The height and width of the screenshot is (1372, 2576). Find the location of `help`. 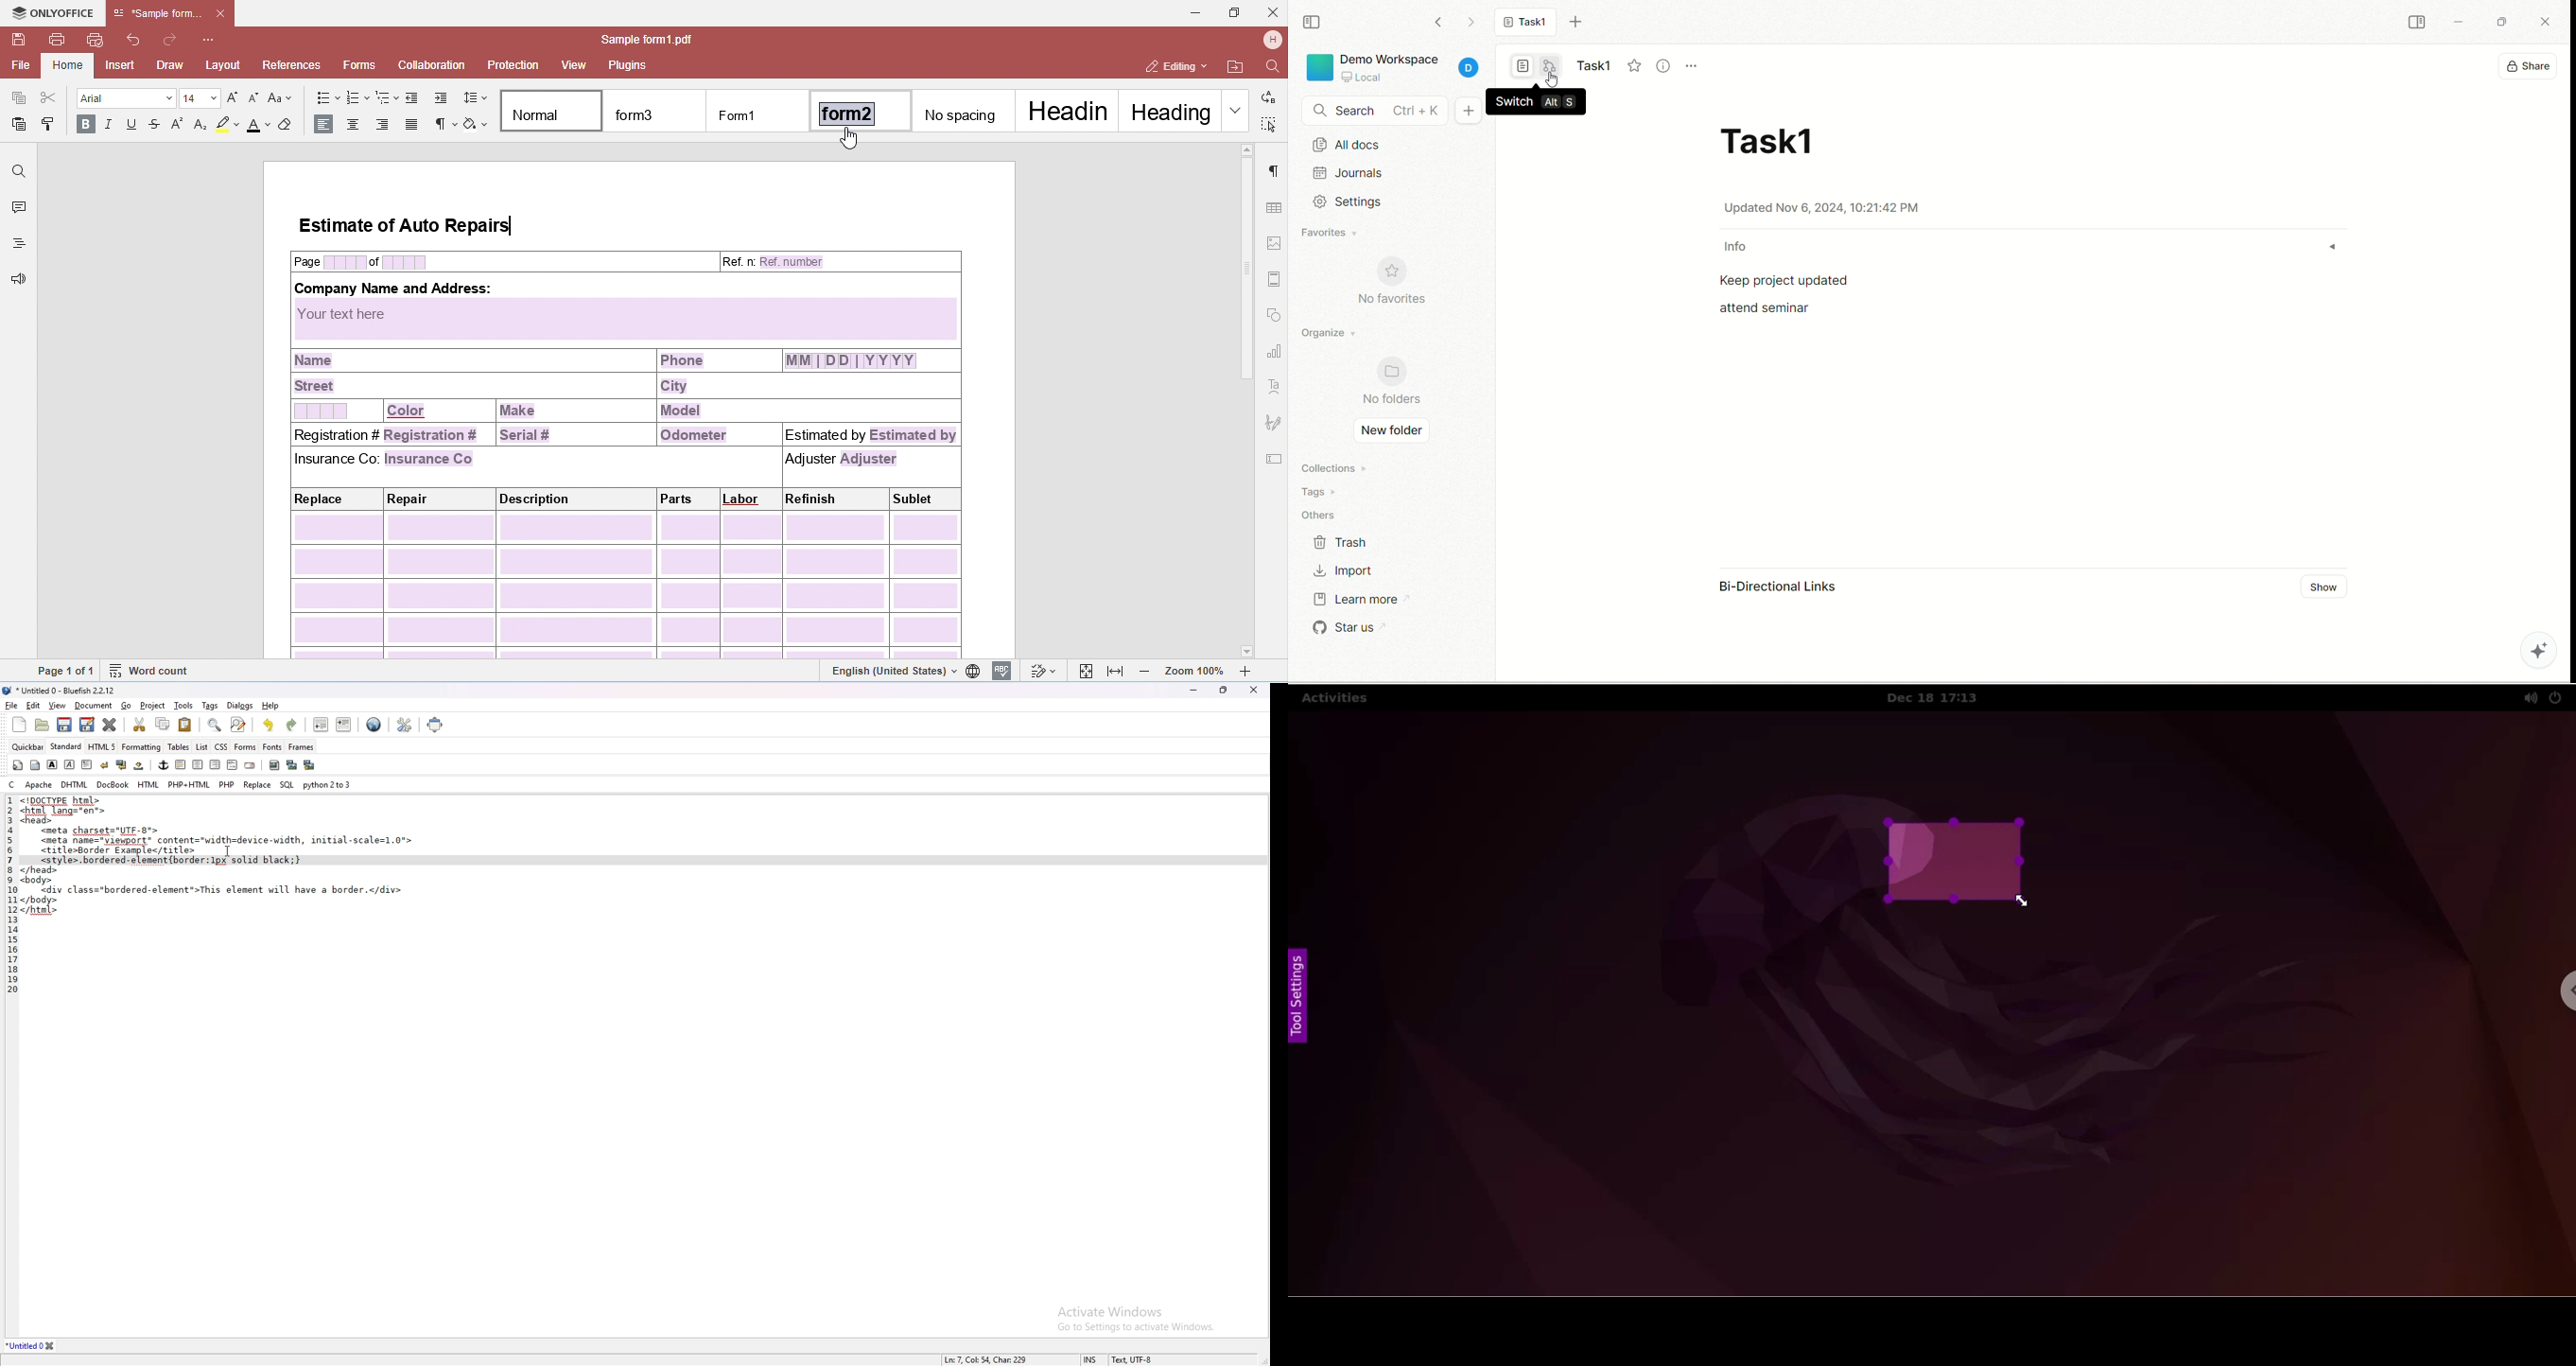

help is located at coordinates (271, 705).